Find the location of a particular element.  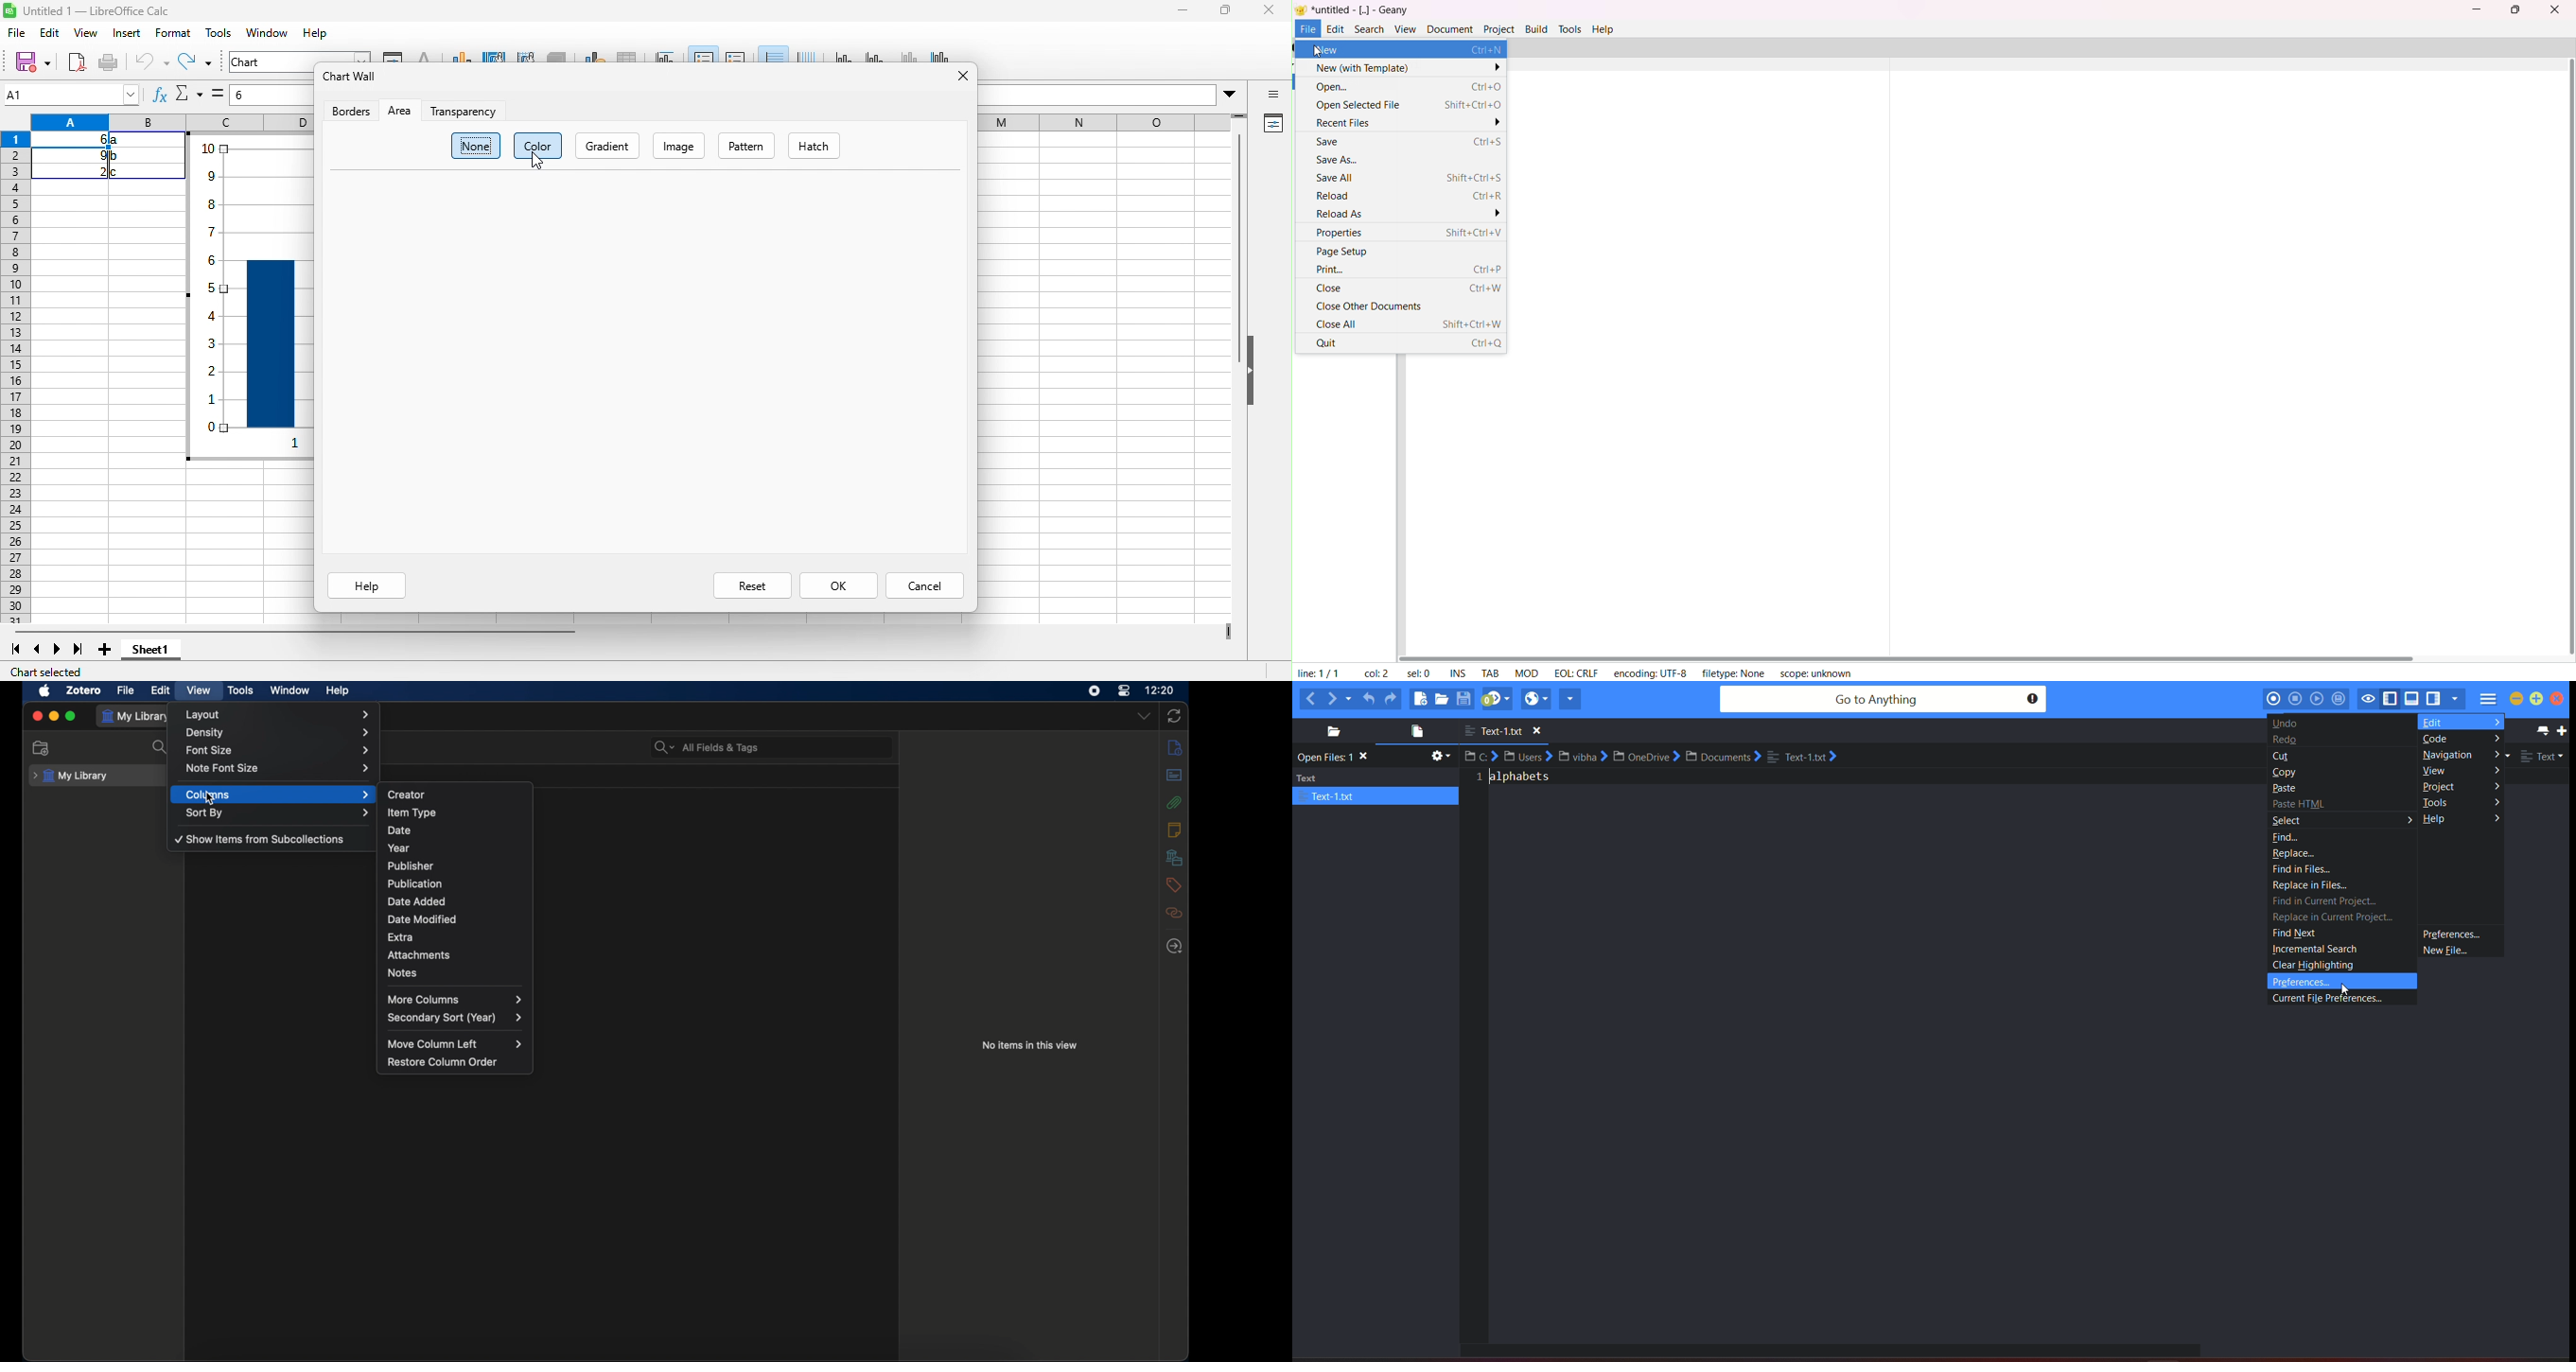

dropdown is located at coordinates (1145, 717).